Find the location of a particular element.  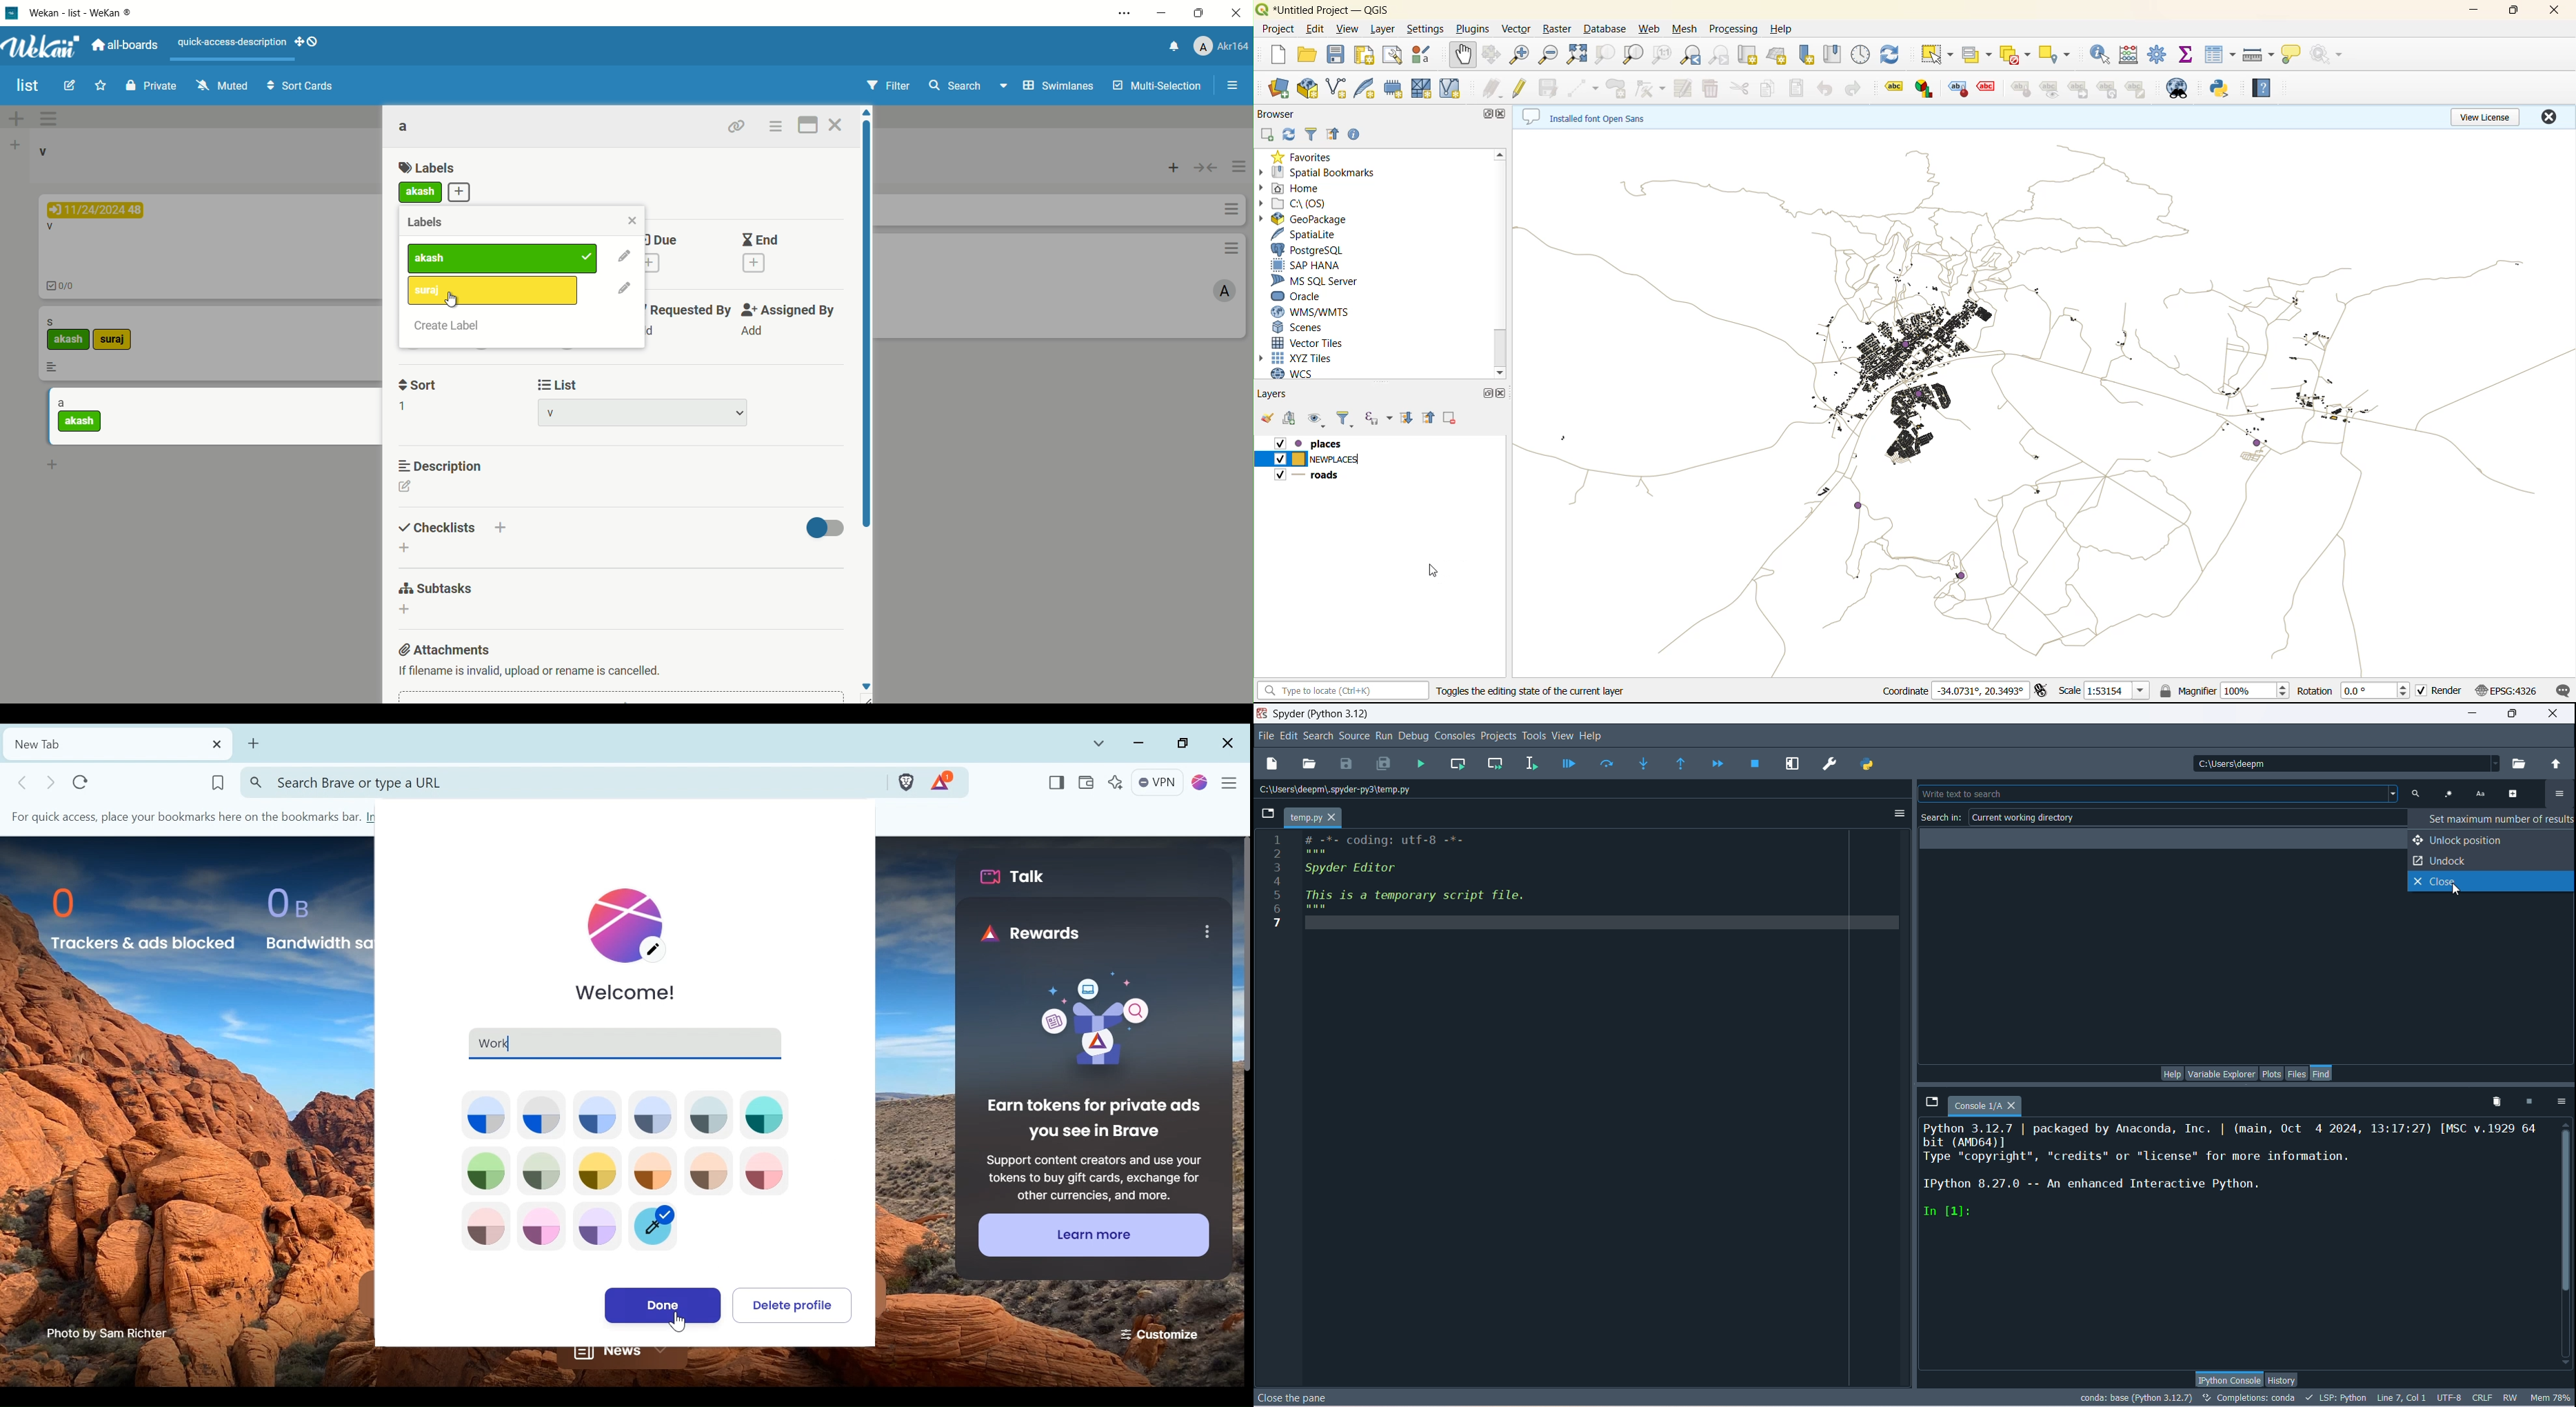

close is located at coordinates (2556, 712).